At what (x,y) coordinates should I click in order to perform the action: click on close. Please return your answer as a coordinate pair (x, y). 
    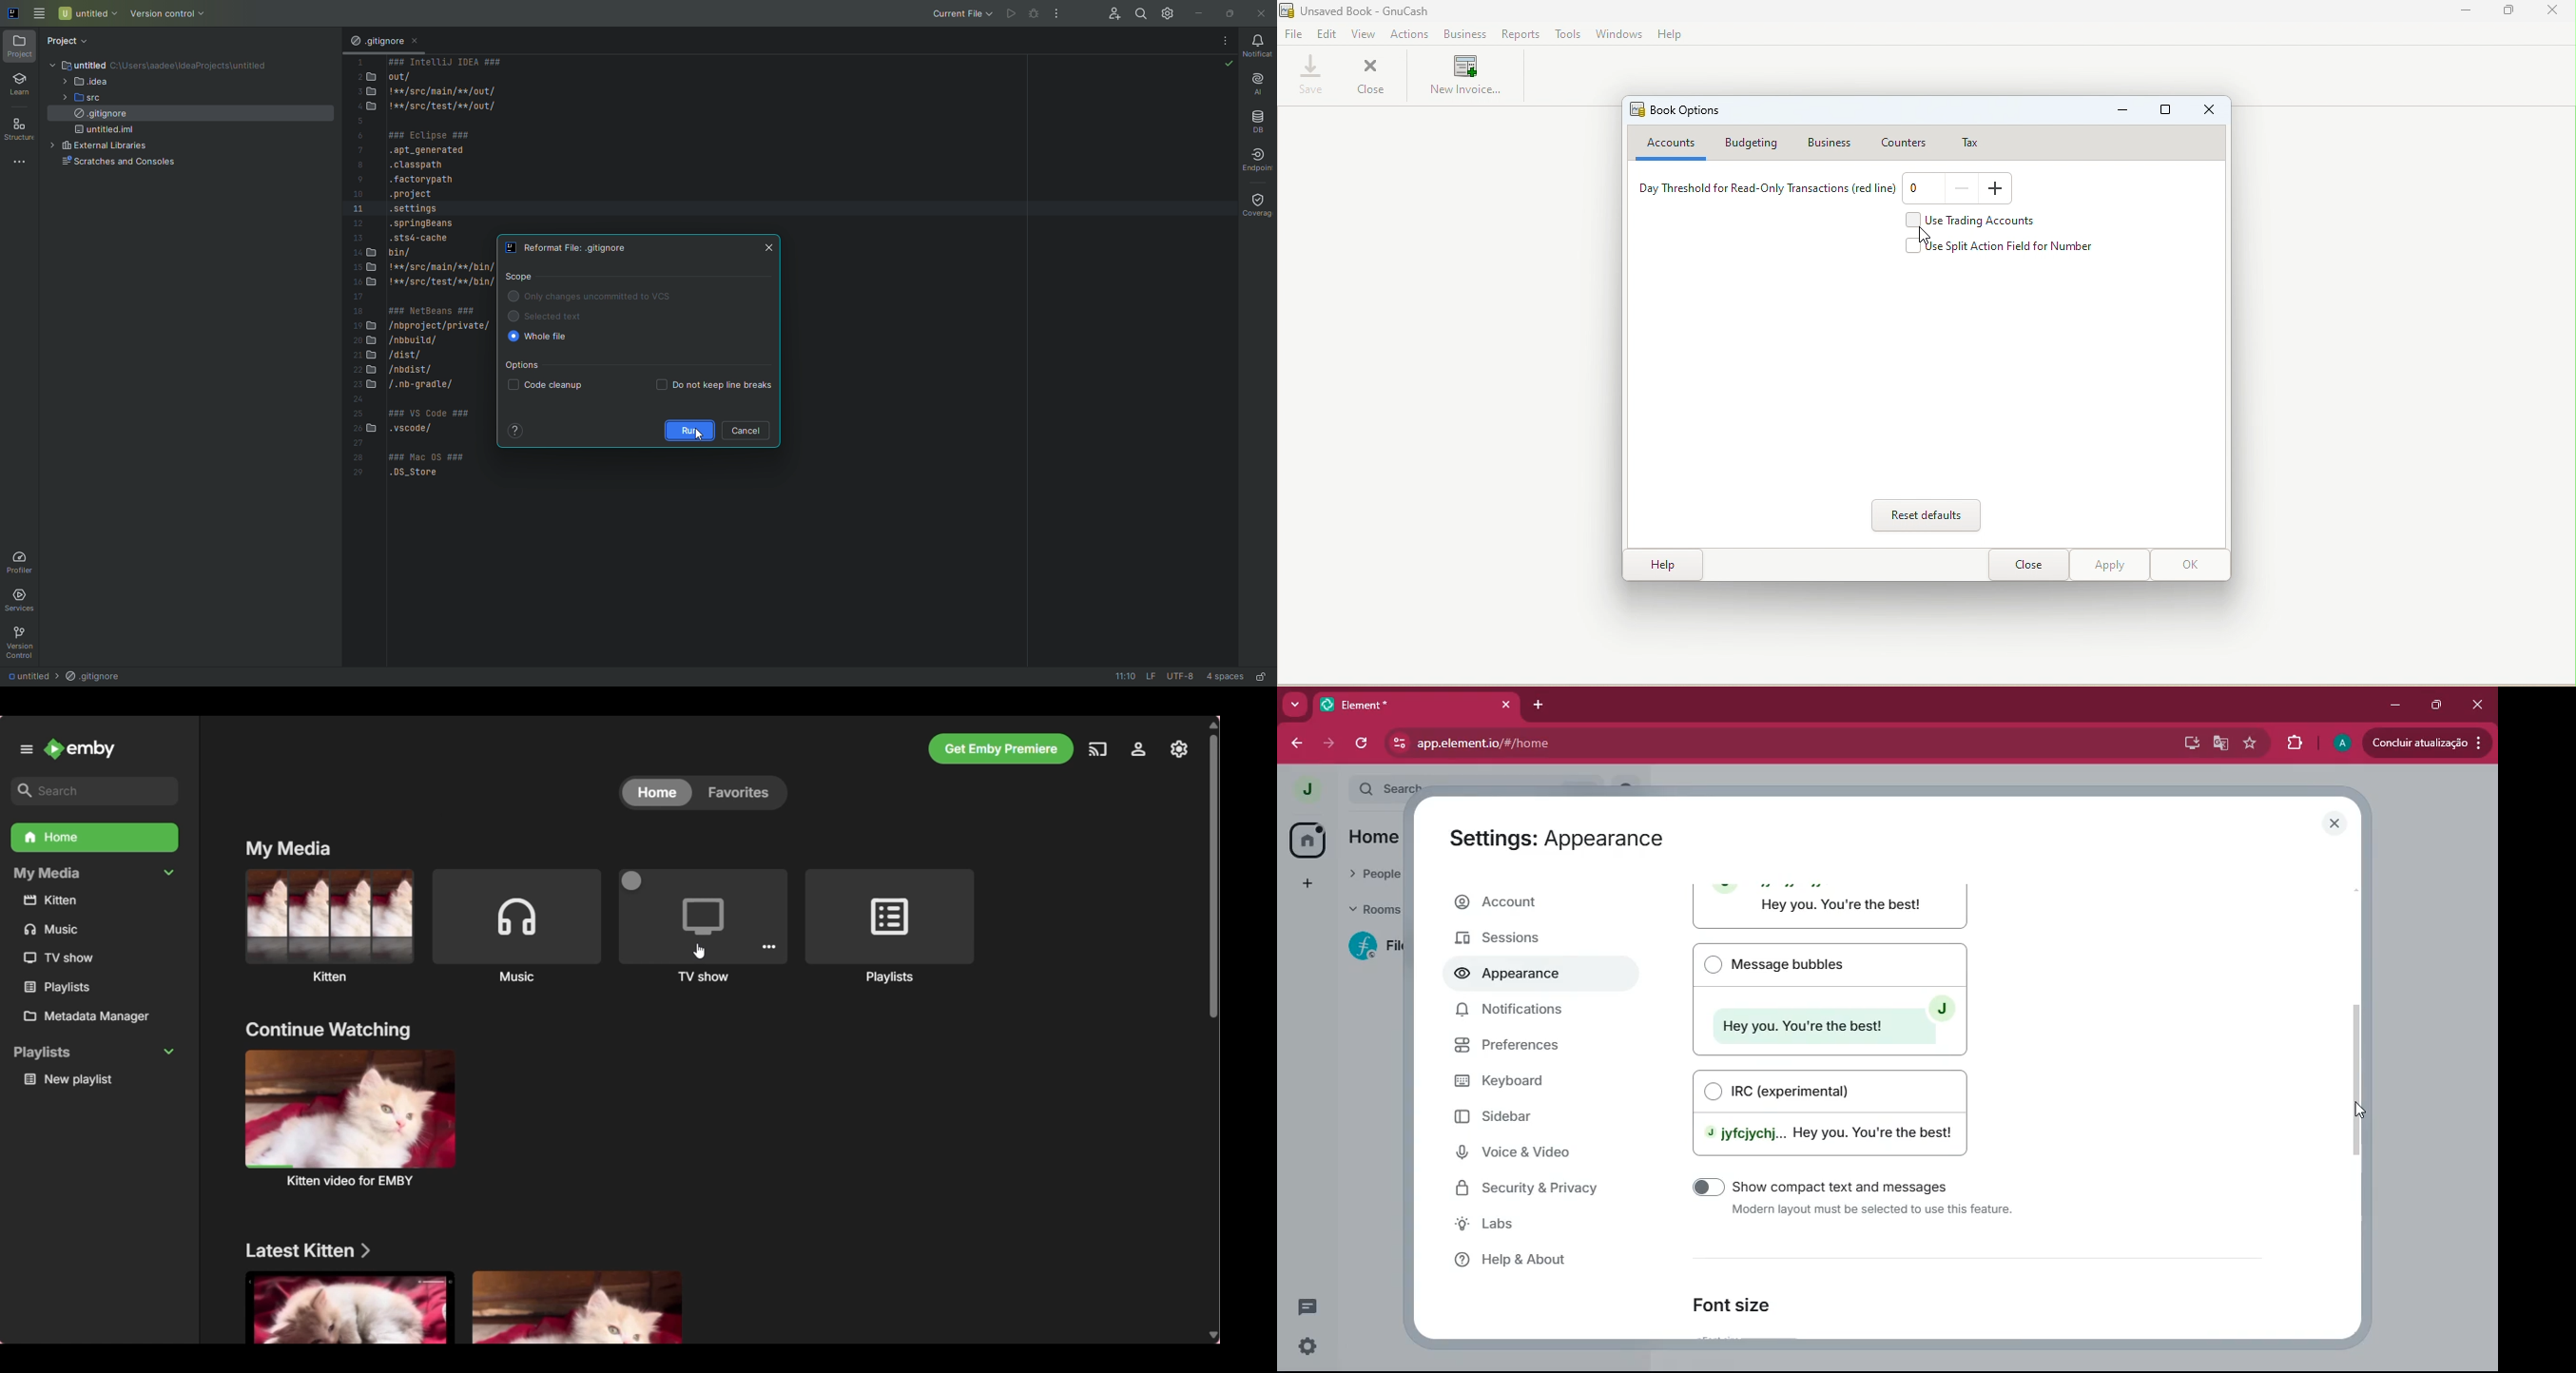
    Looking at the image, I should click on (1505, 704).